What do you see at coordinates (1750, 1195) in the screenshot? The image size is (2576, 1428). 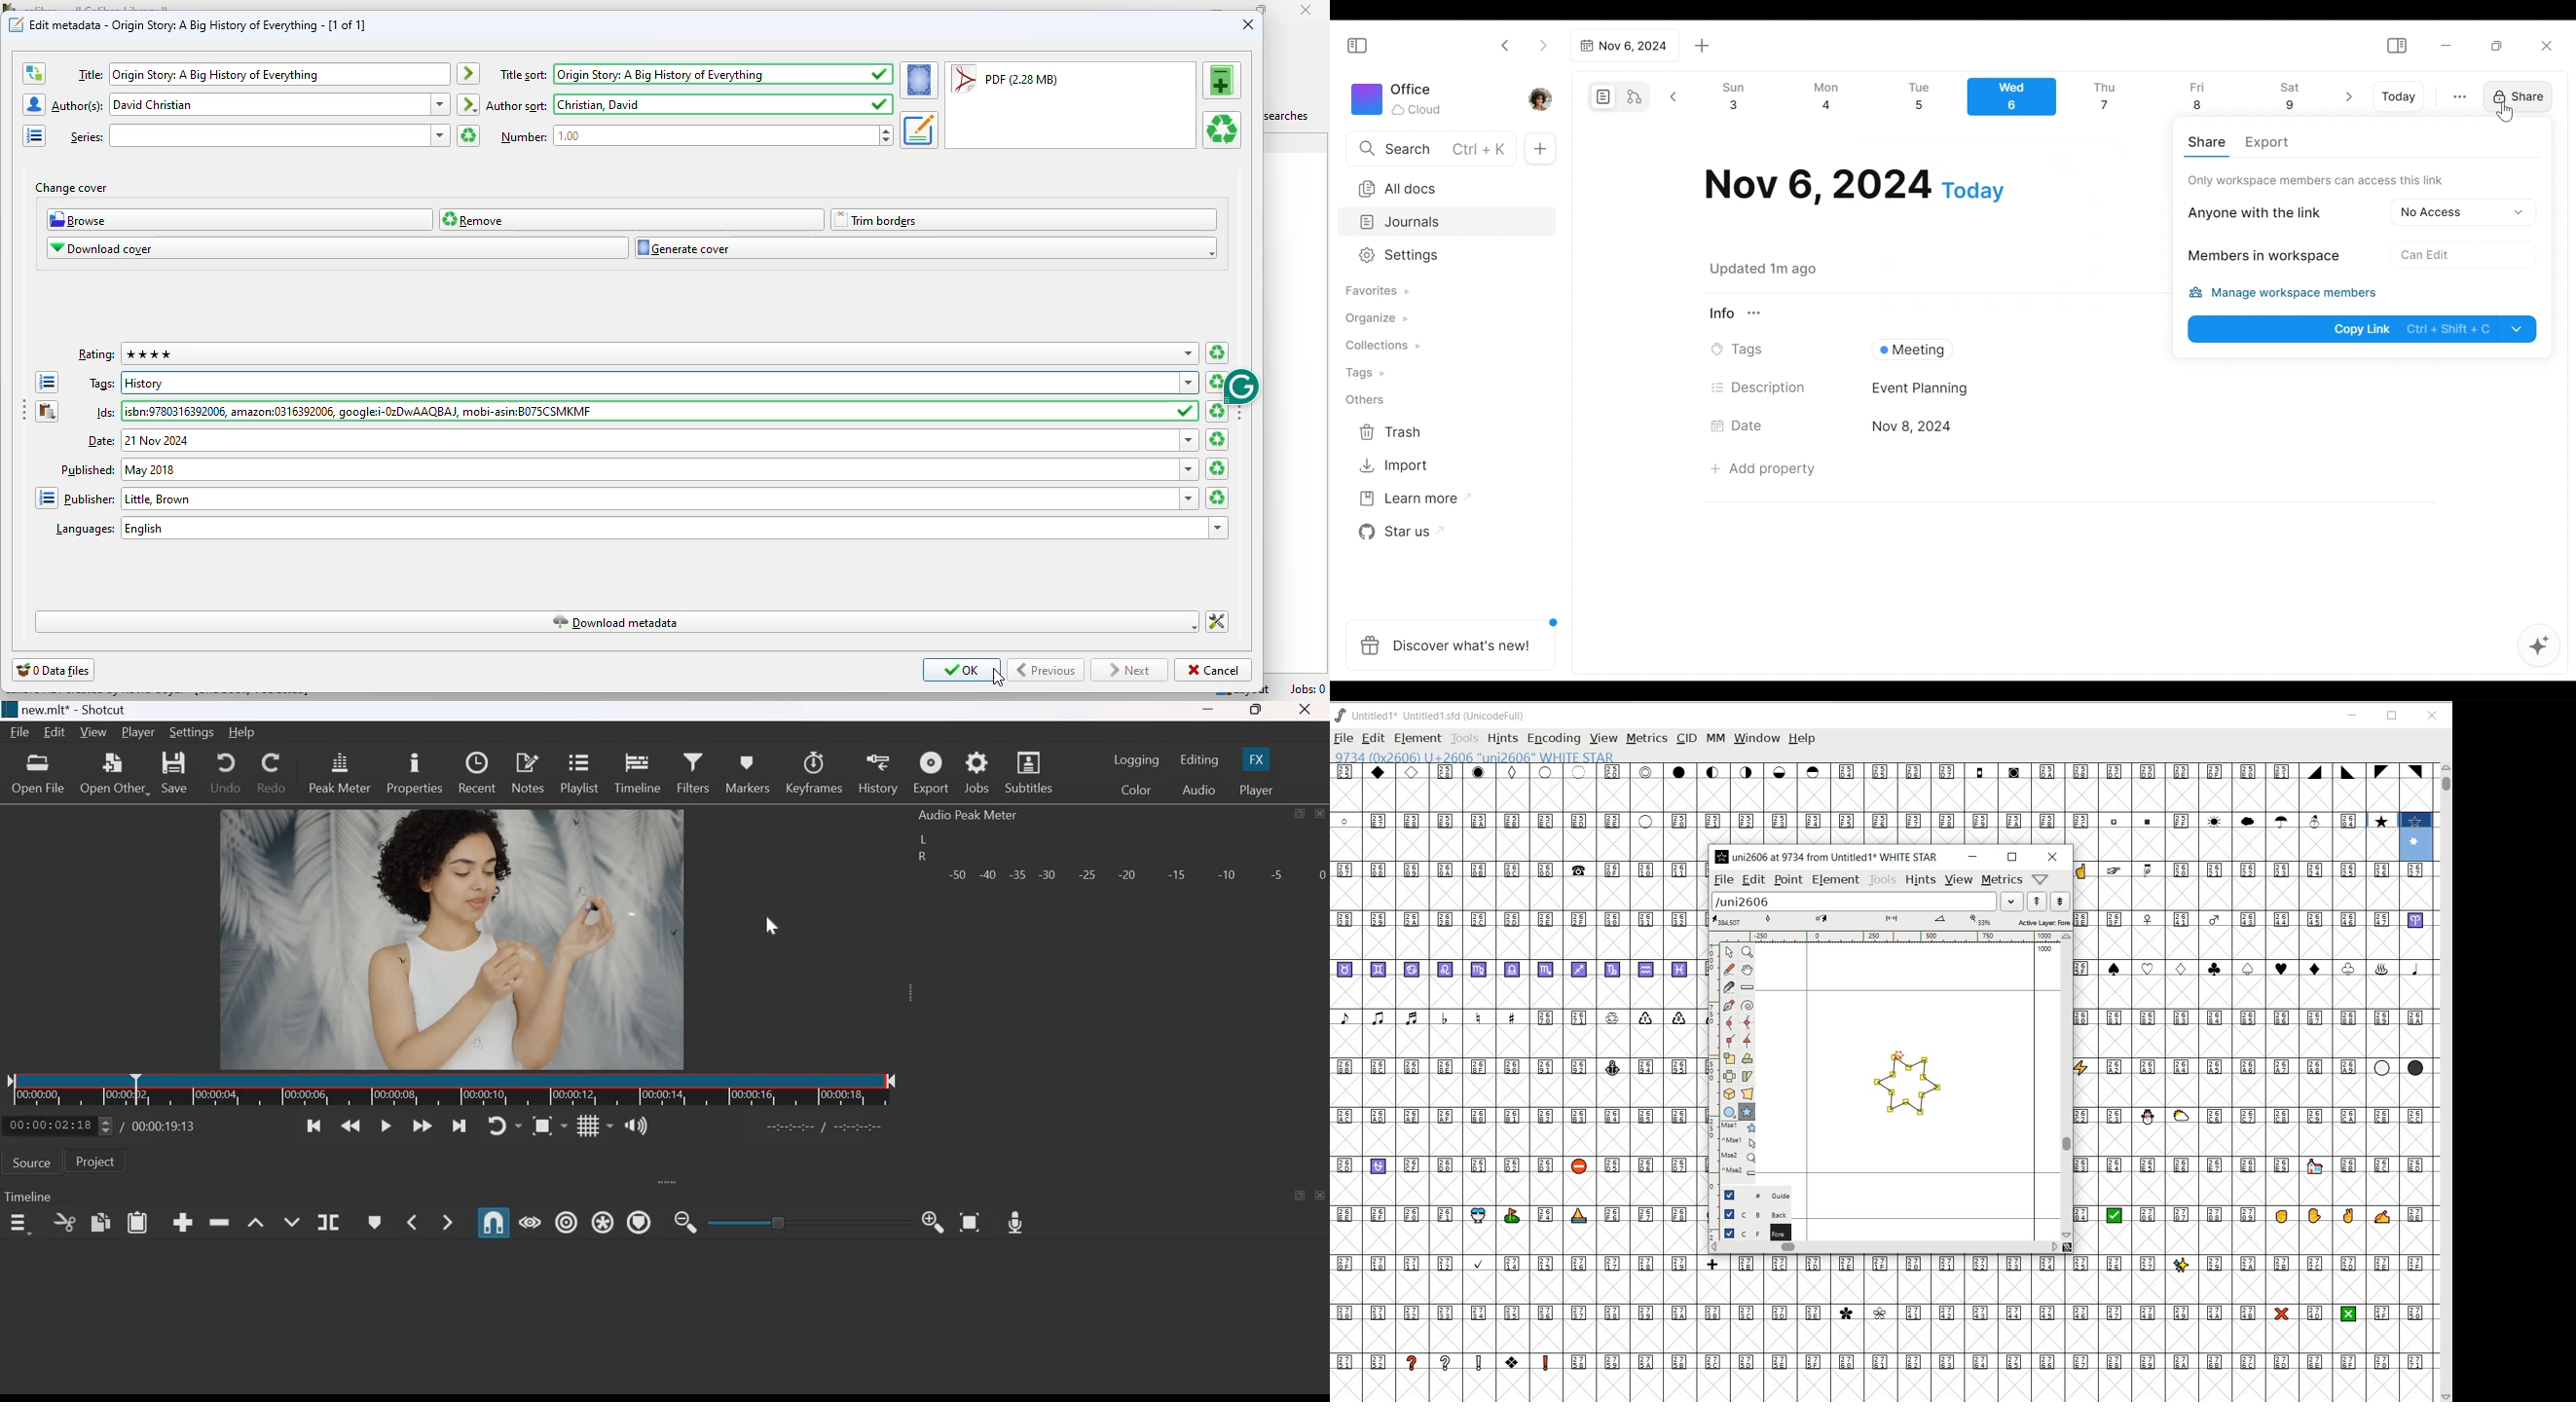 I see `GUIDE` at bounding box center [1750, 1195].